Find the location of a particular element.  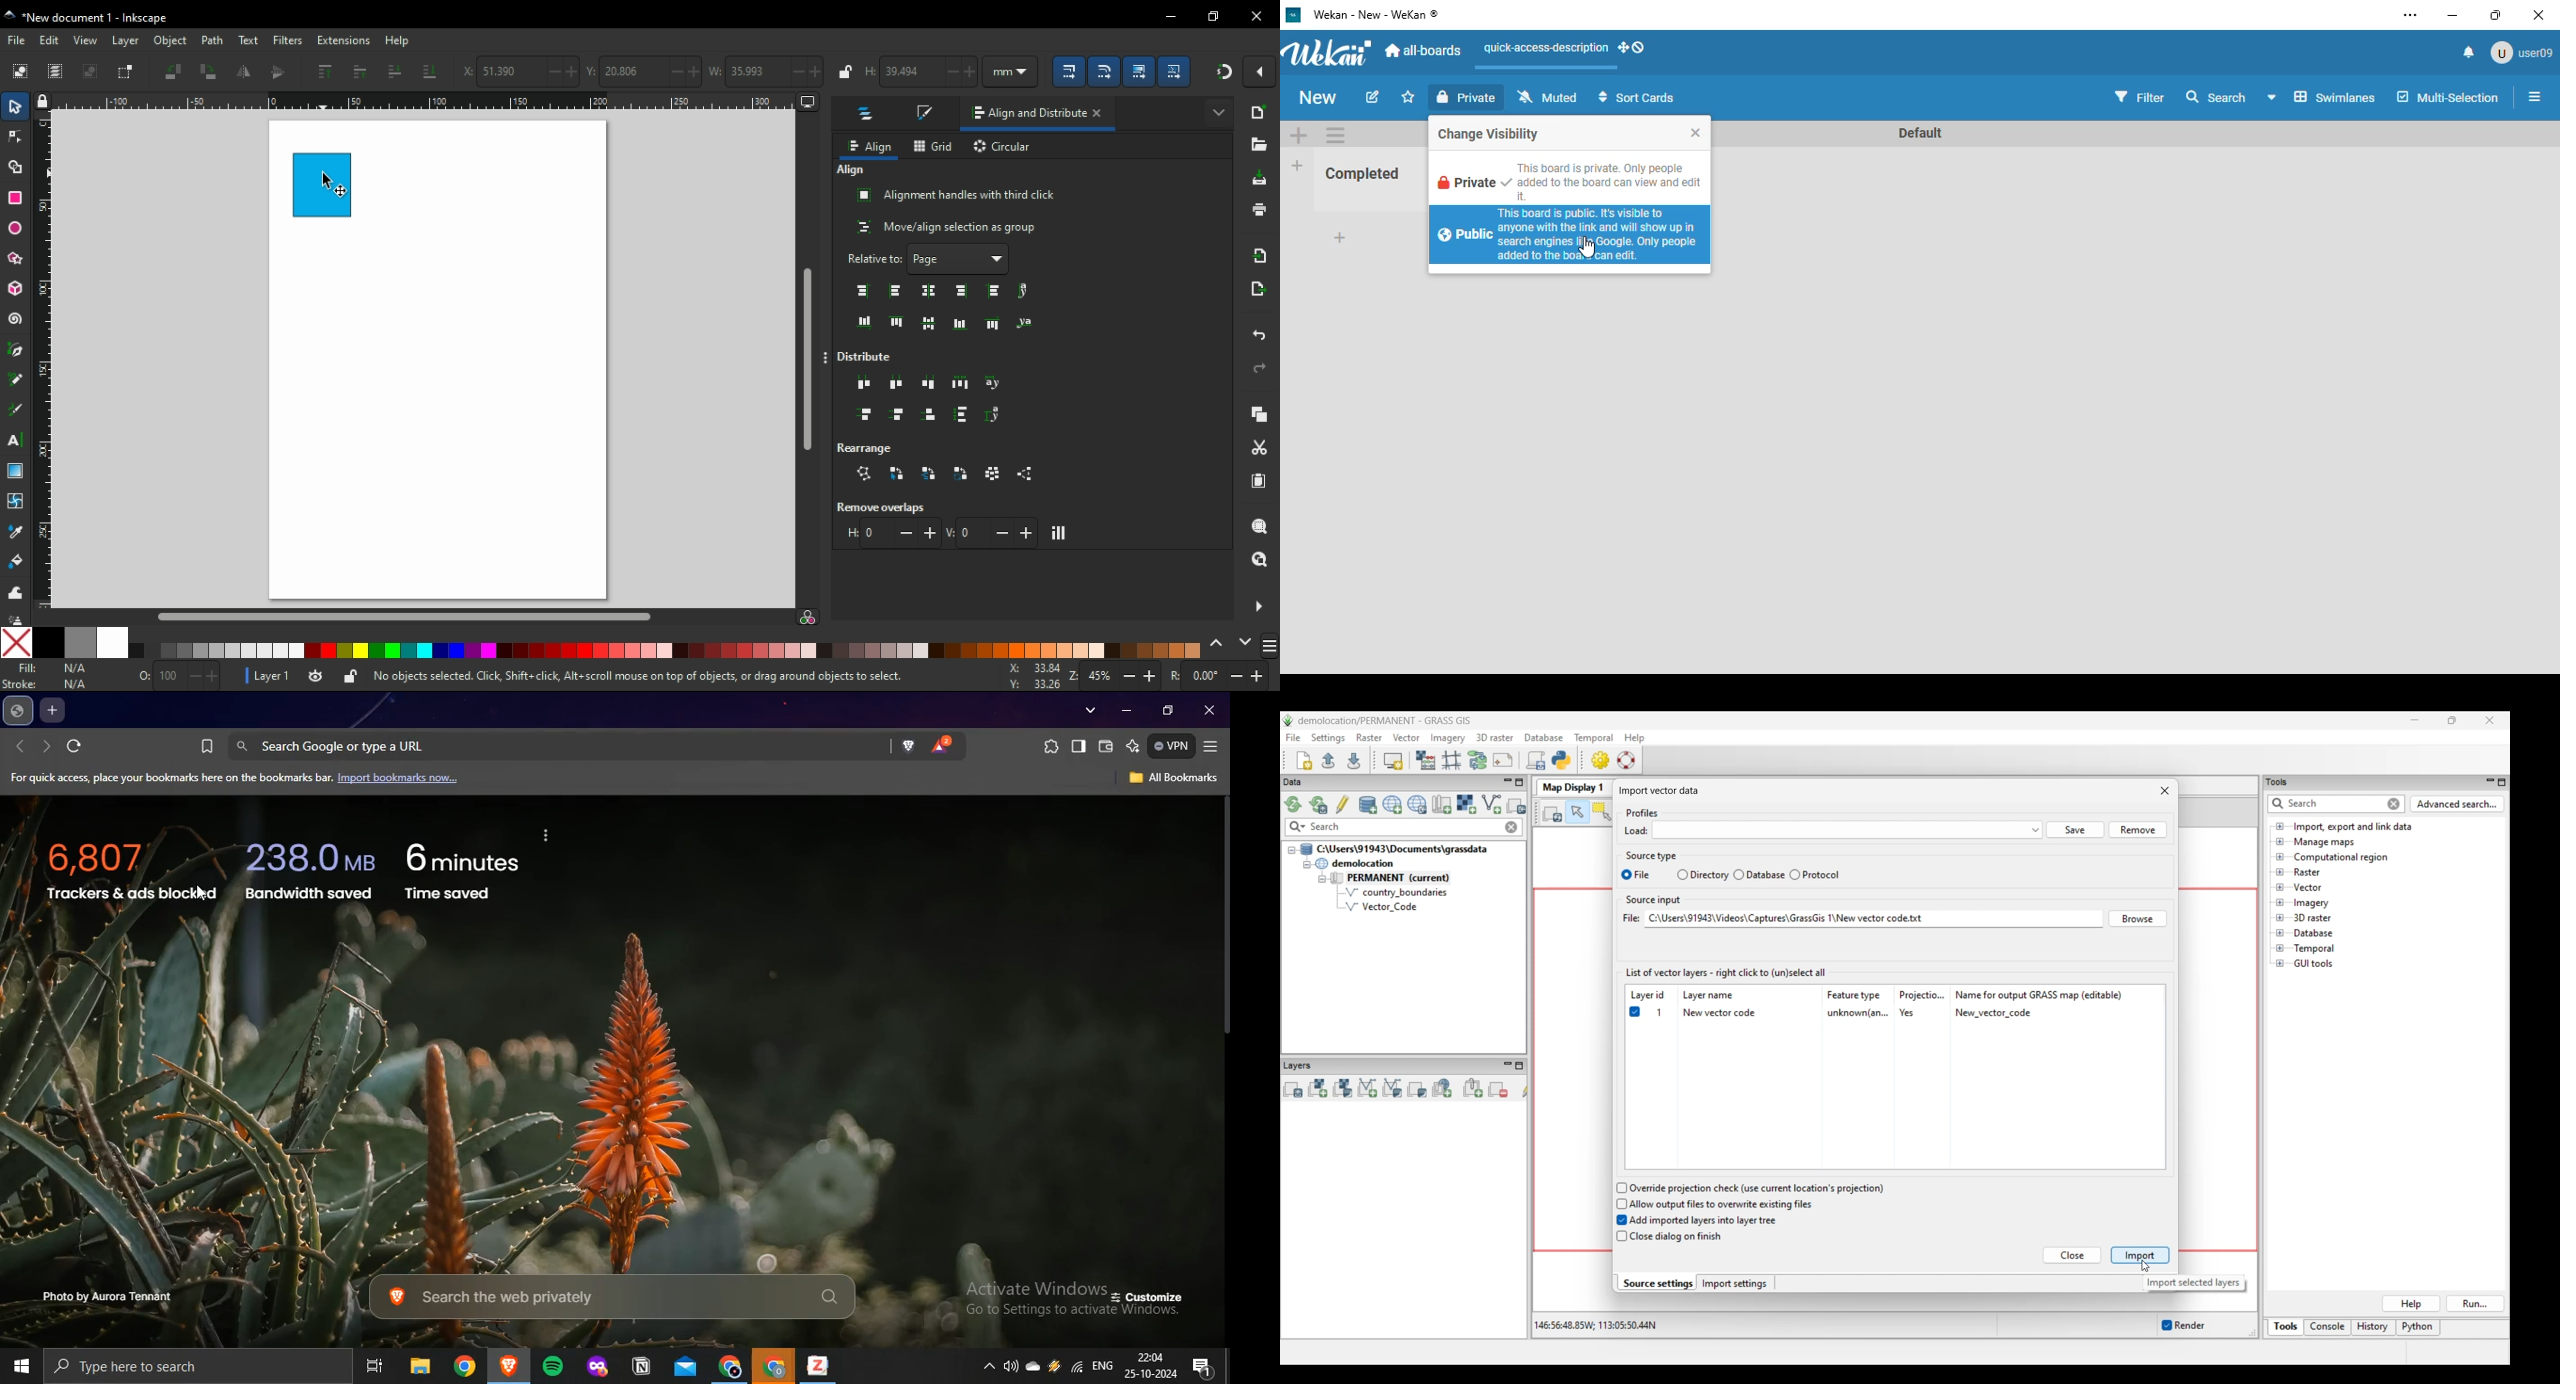

align and distribute is located at coordinates (1023, 114).